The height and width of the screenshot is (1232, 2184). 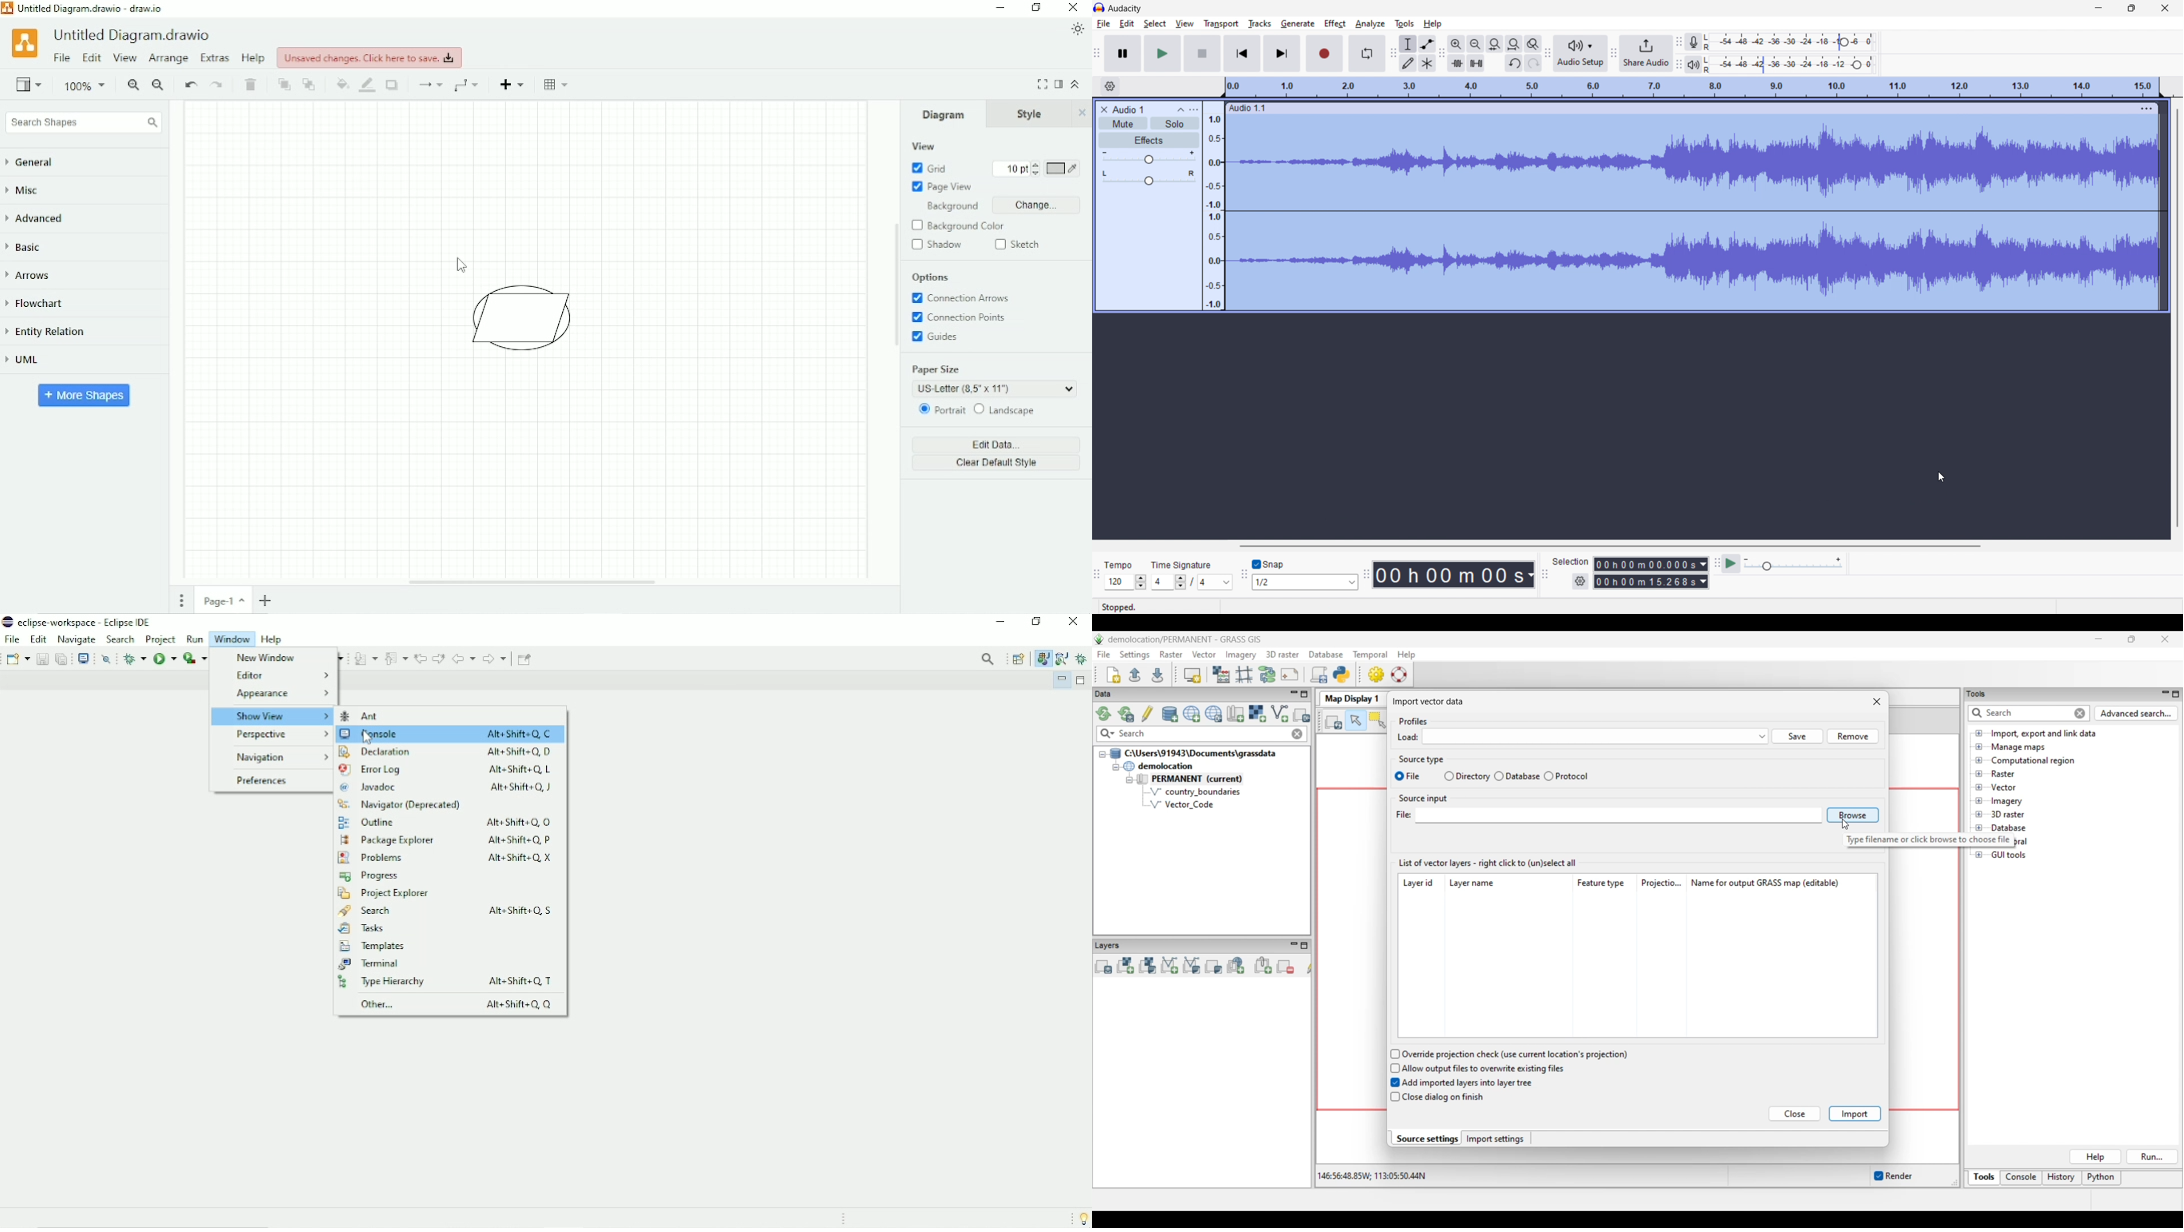 I want to click on Save, so click(x=41, y=658).